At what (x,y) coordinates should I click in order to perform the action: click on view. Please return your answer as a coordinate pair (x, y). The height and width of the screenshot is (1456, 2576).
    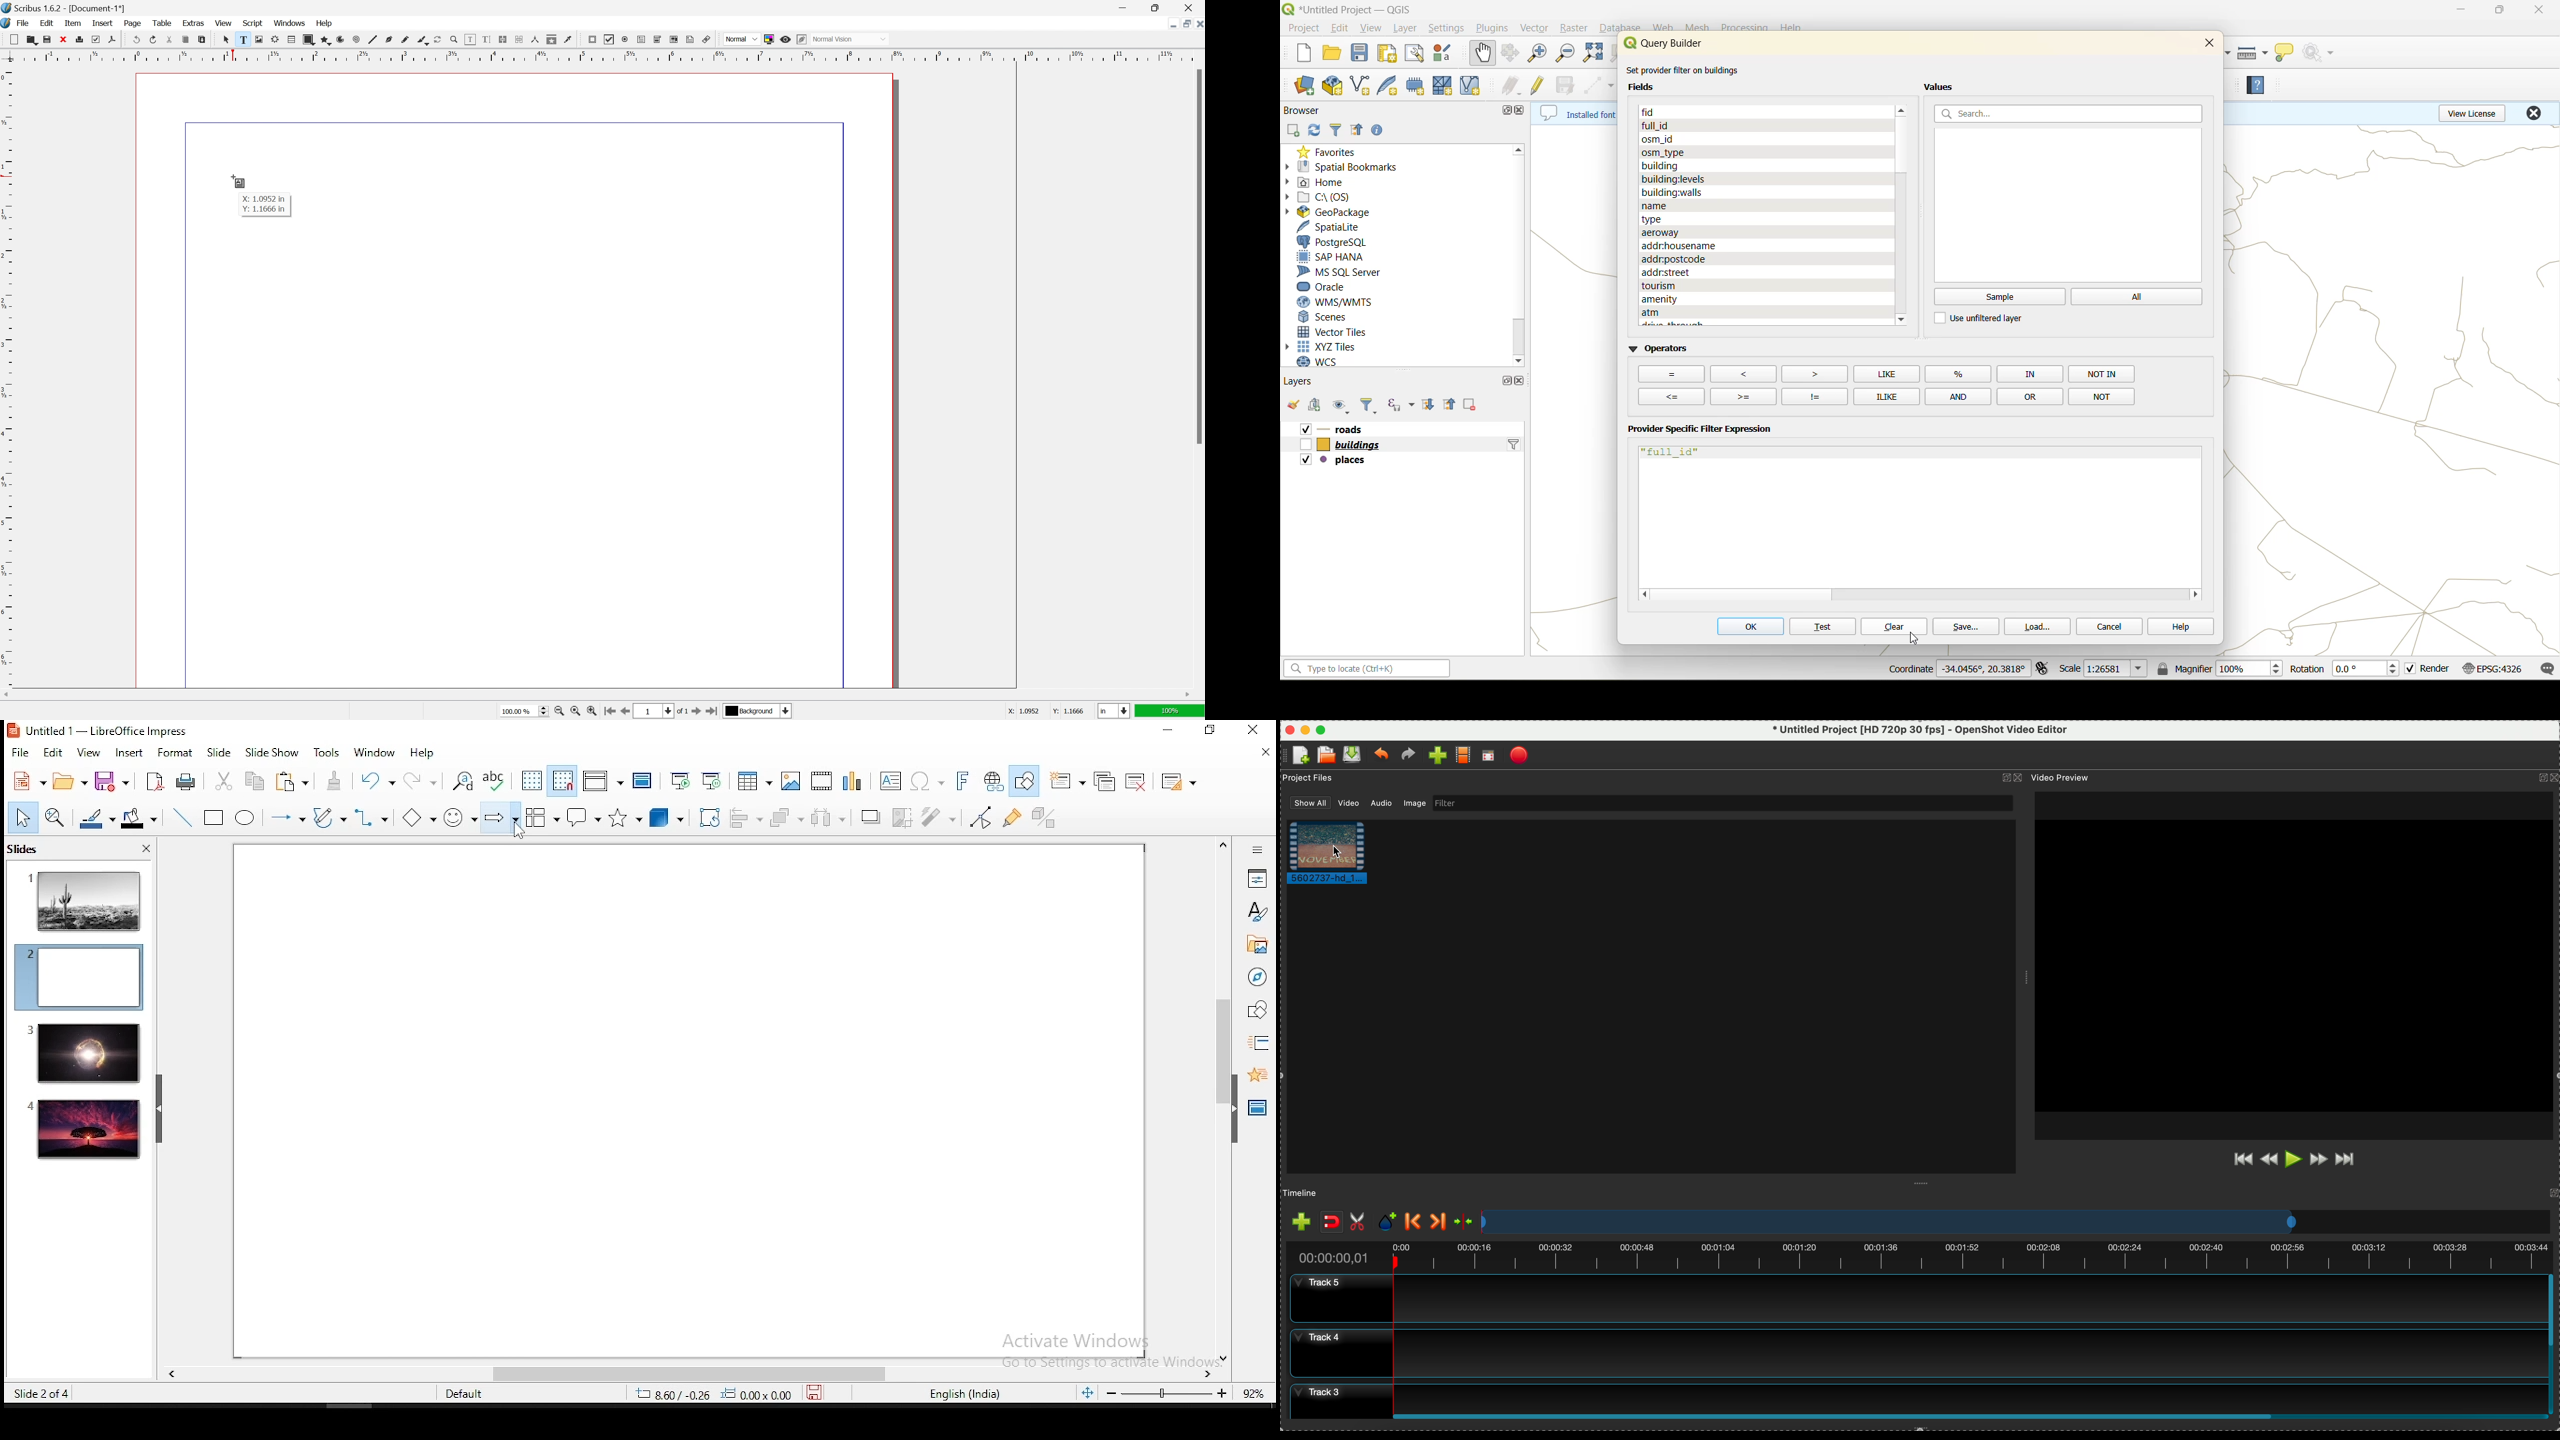
    Looking at the image, I should click on (224, 24).